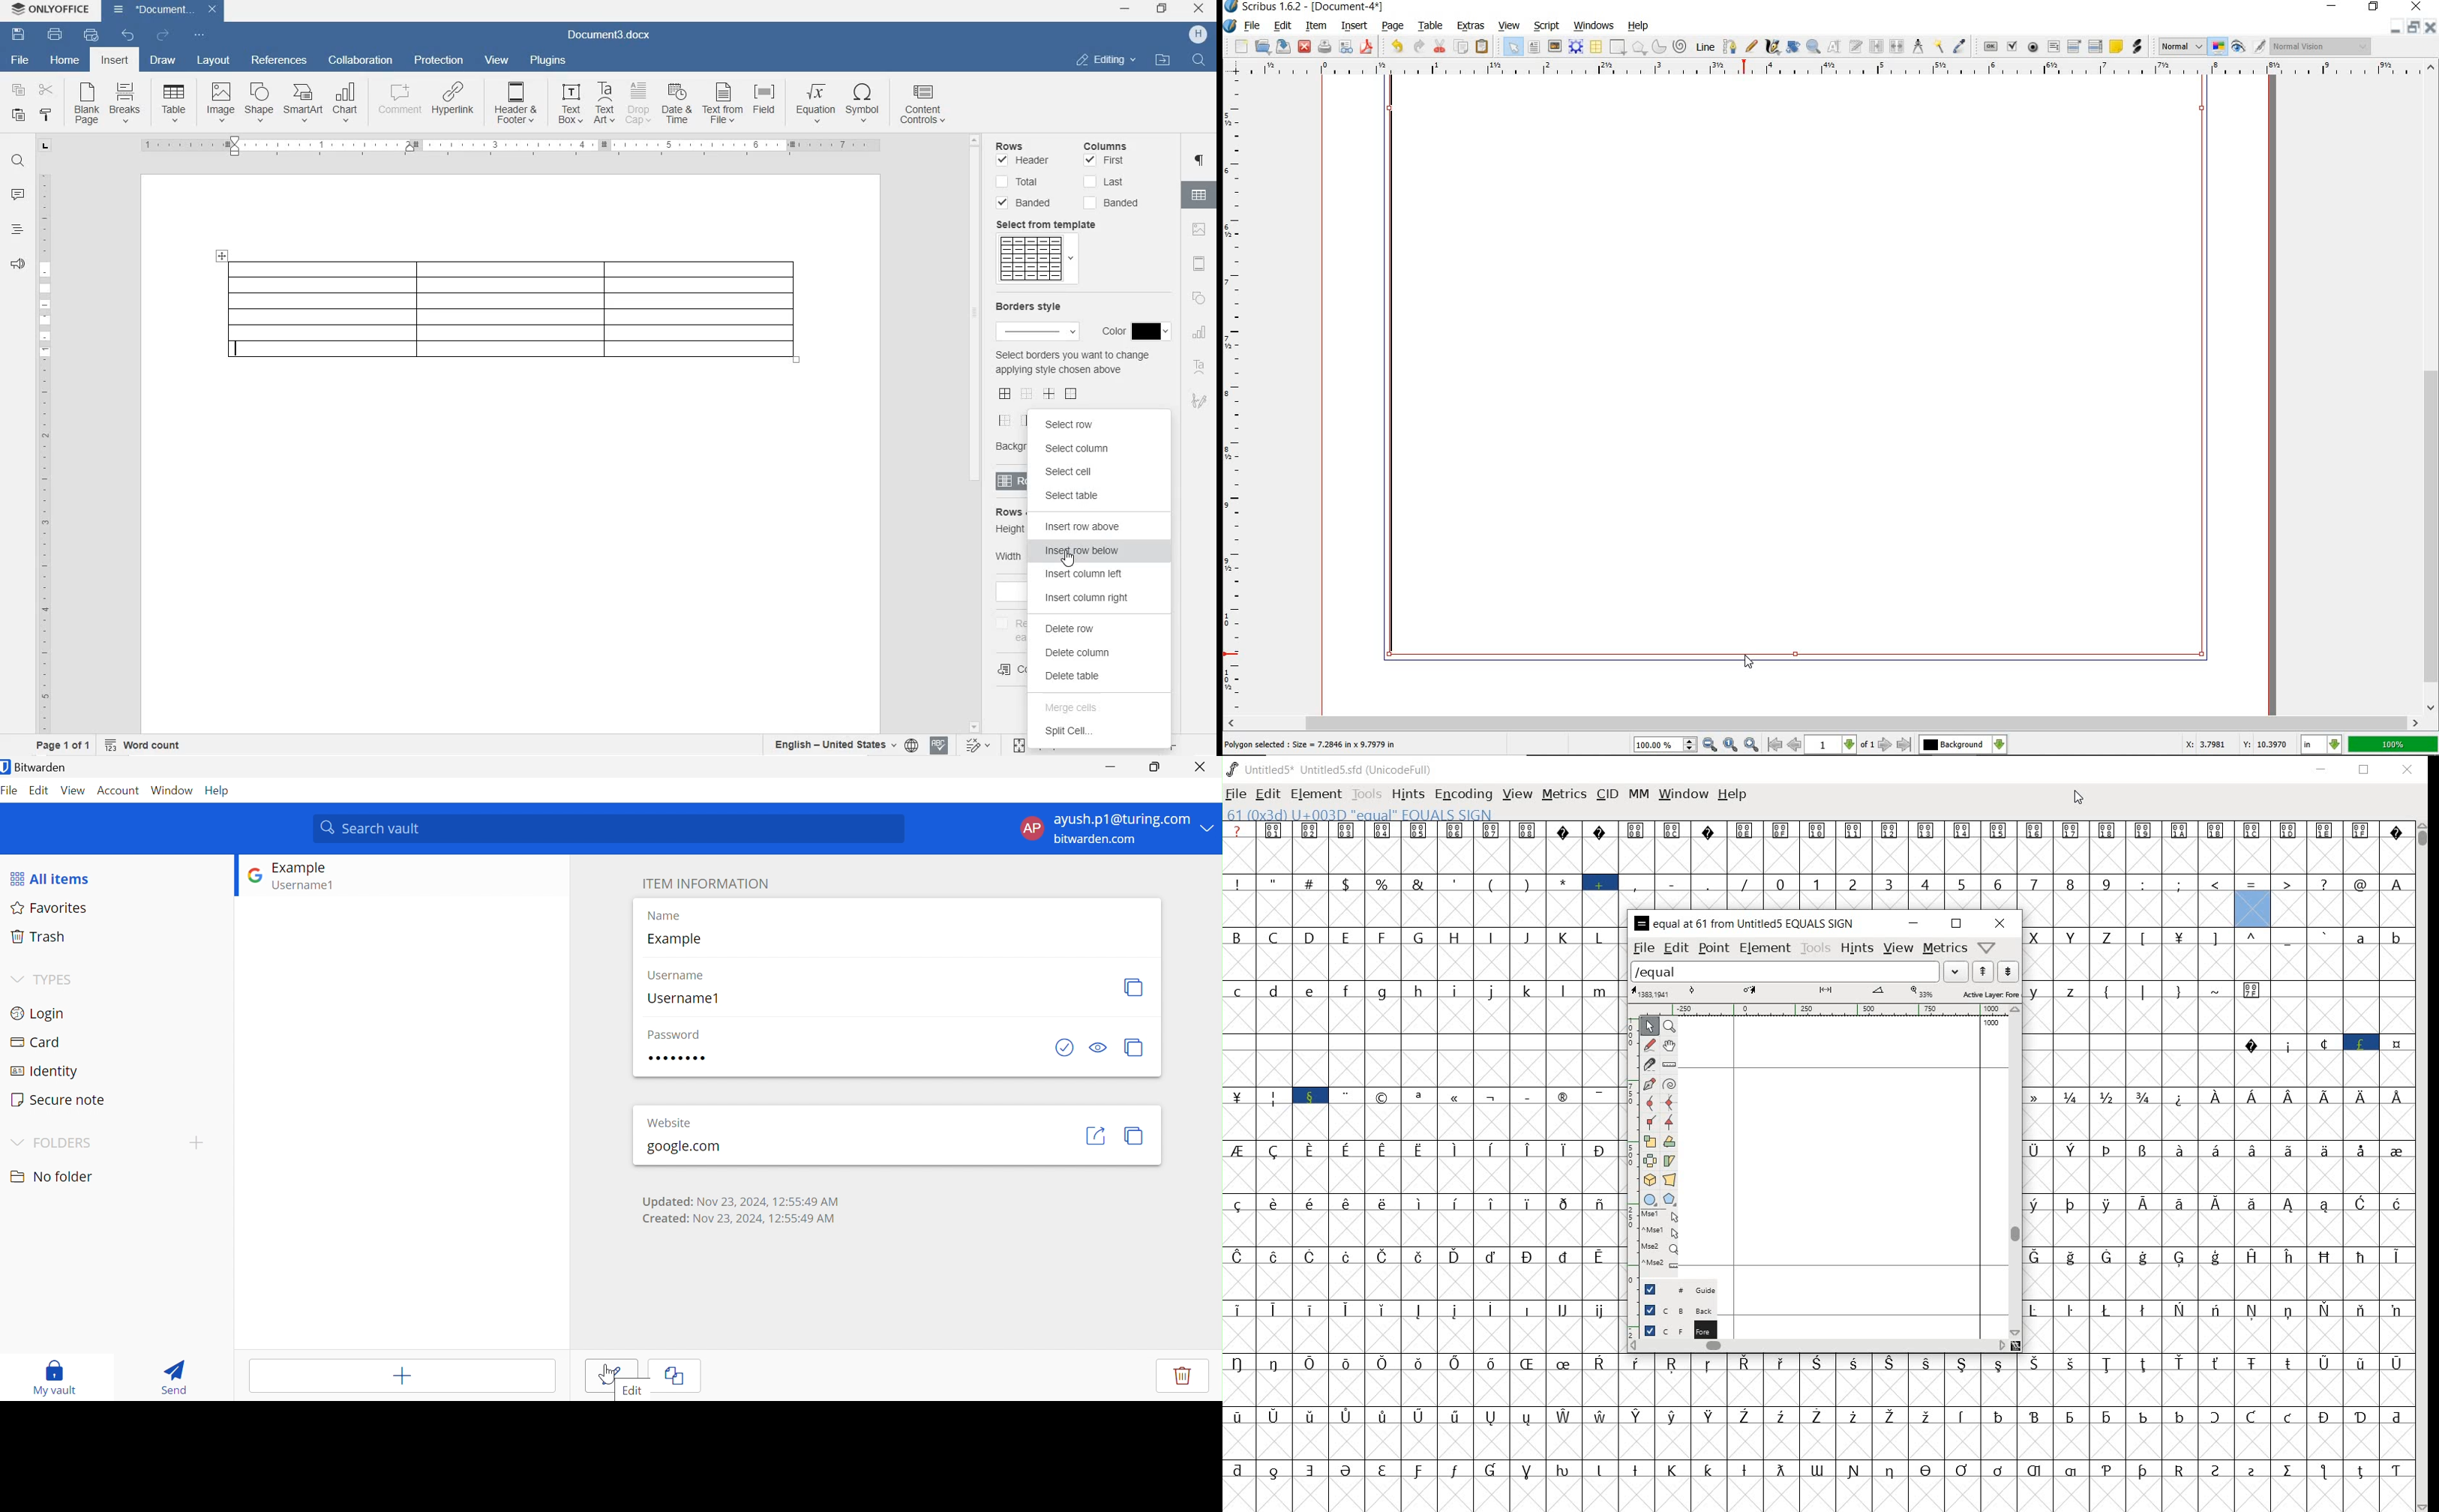  What do you see at coordinates (1100, 1048) in the screenshot?
I see `Toggle Visisbility` at bounding box center [1100, 1048].